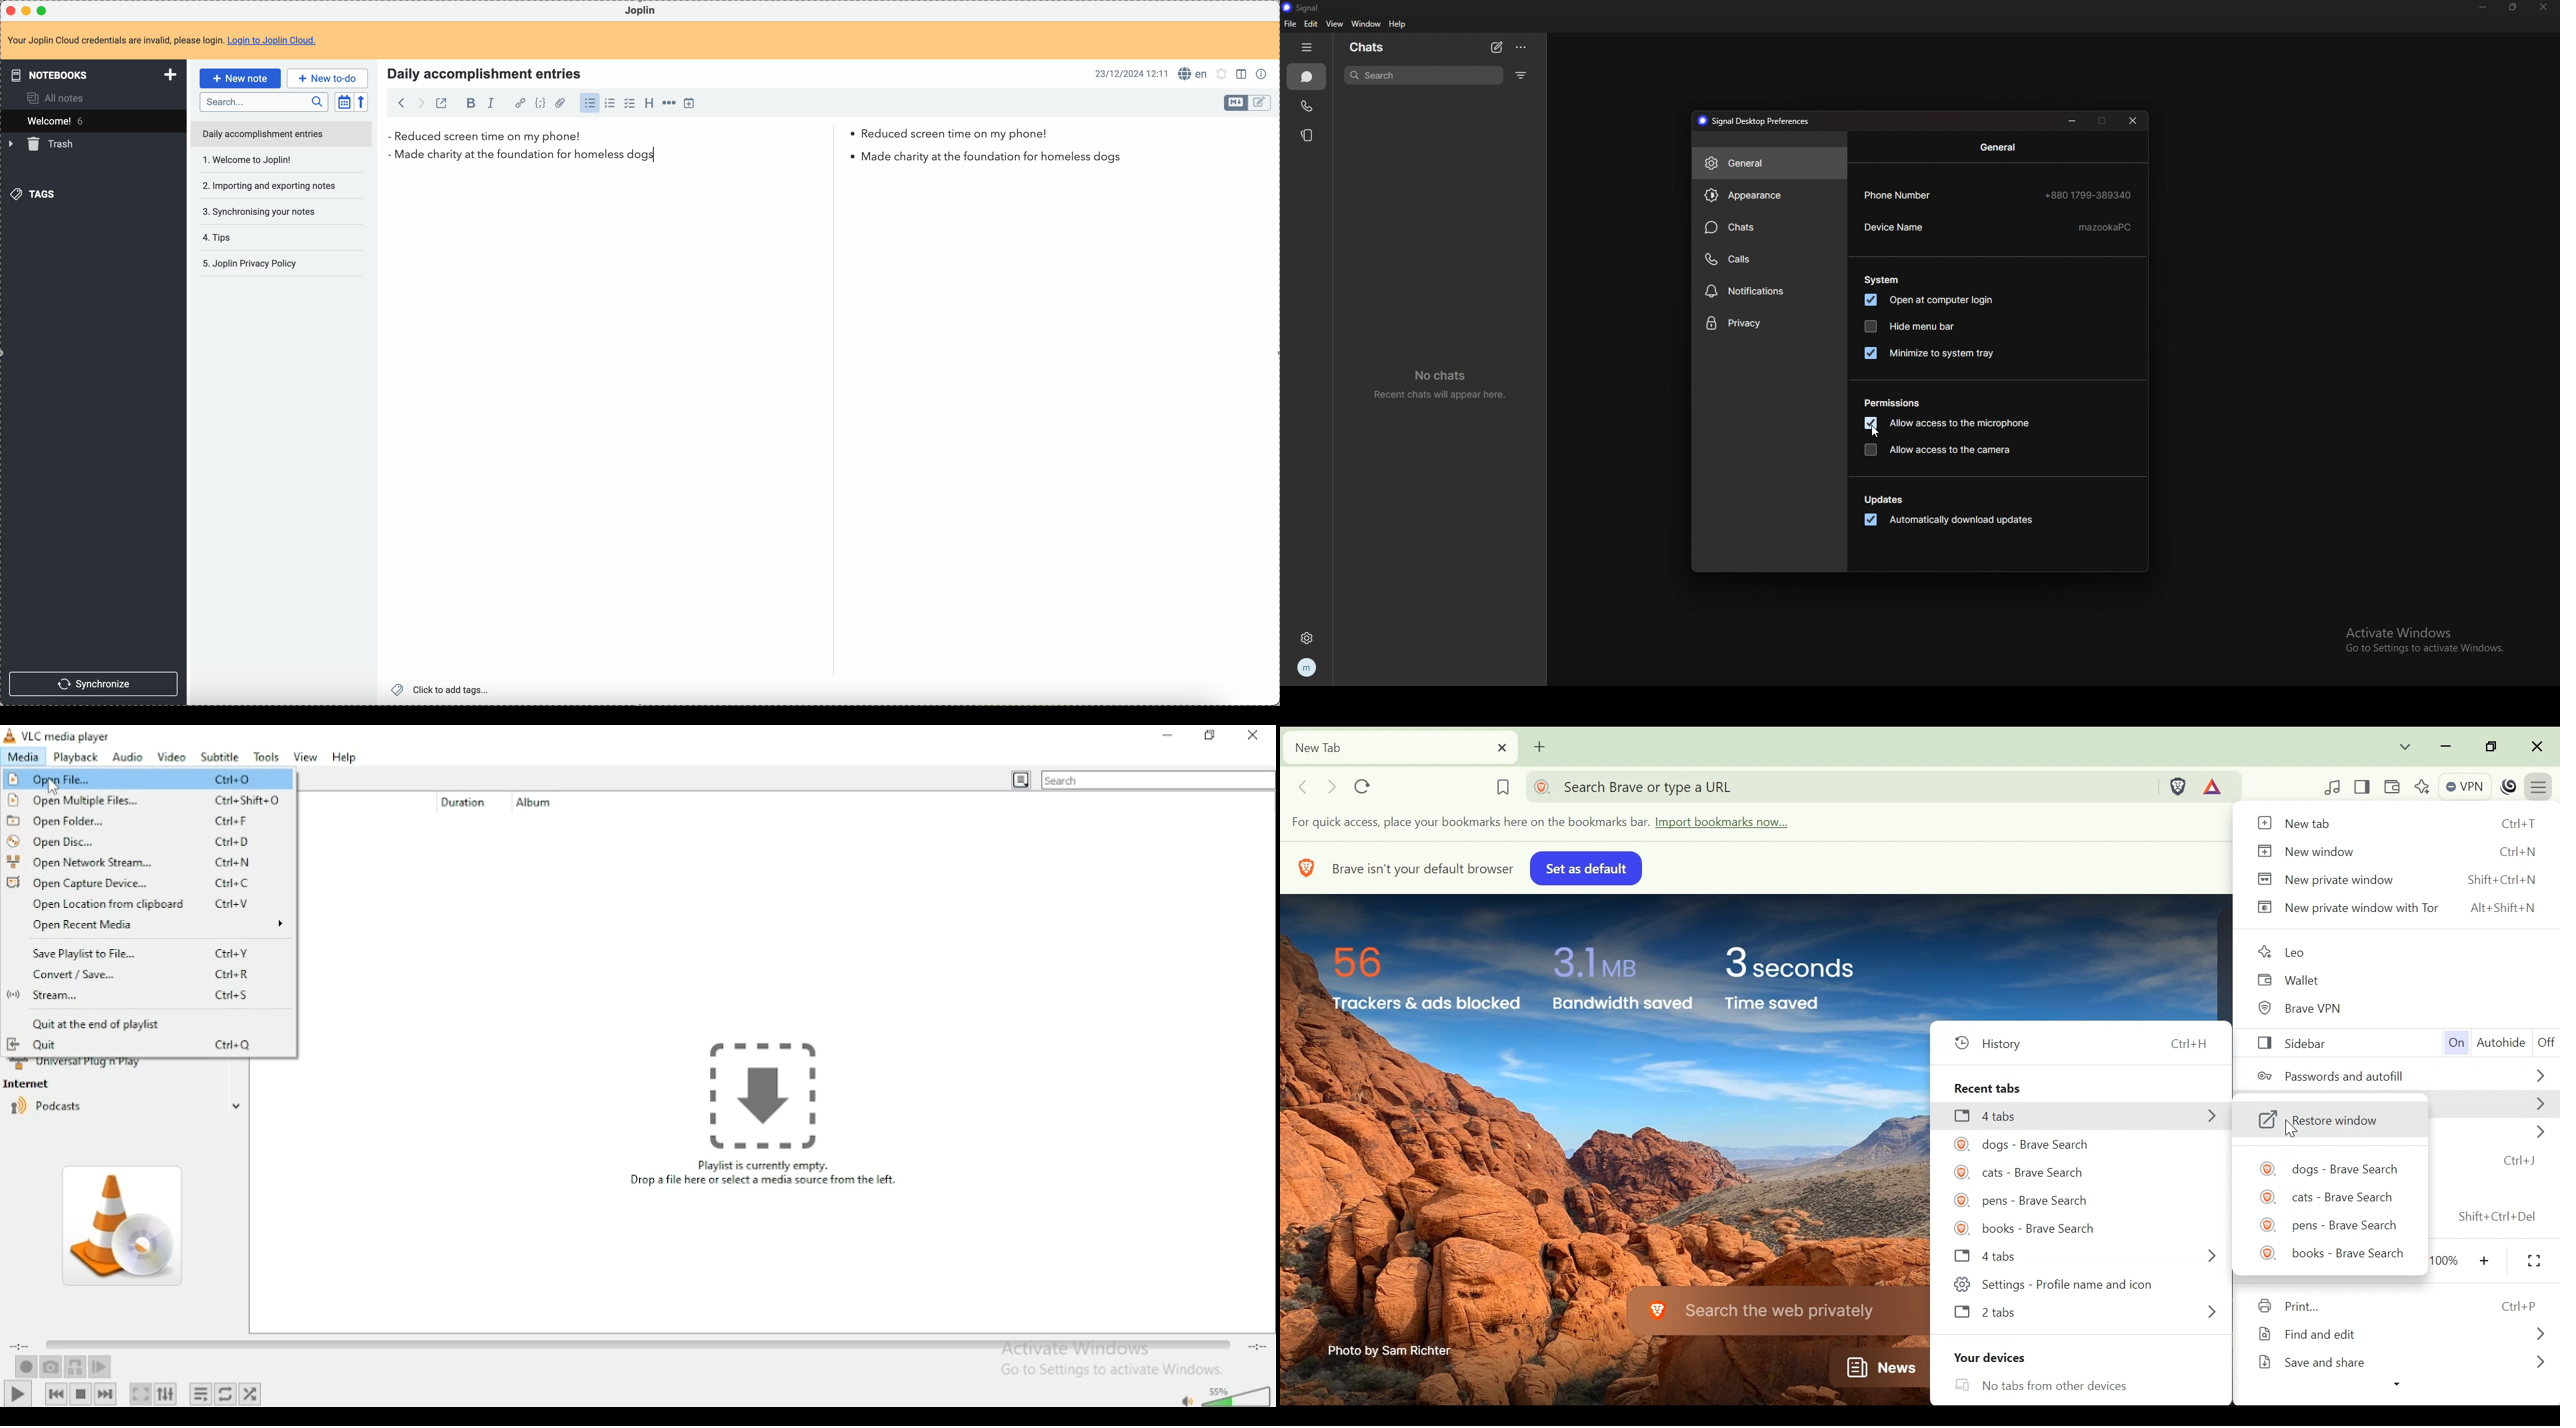 This screenshot has height=1428, width=2576. Describe the element at coordinates (1304, 867) in the screenshot. I see `BRAVE LOGO` at that location.